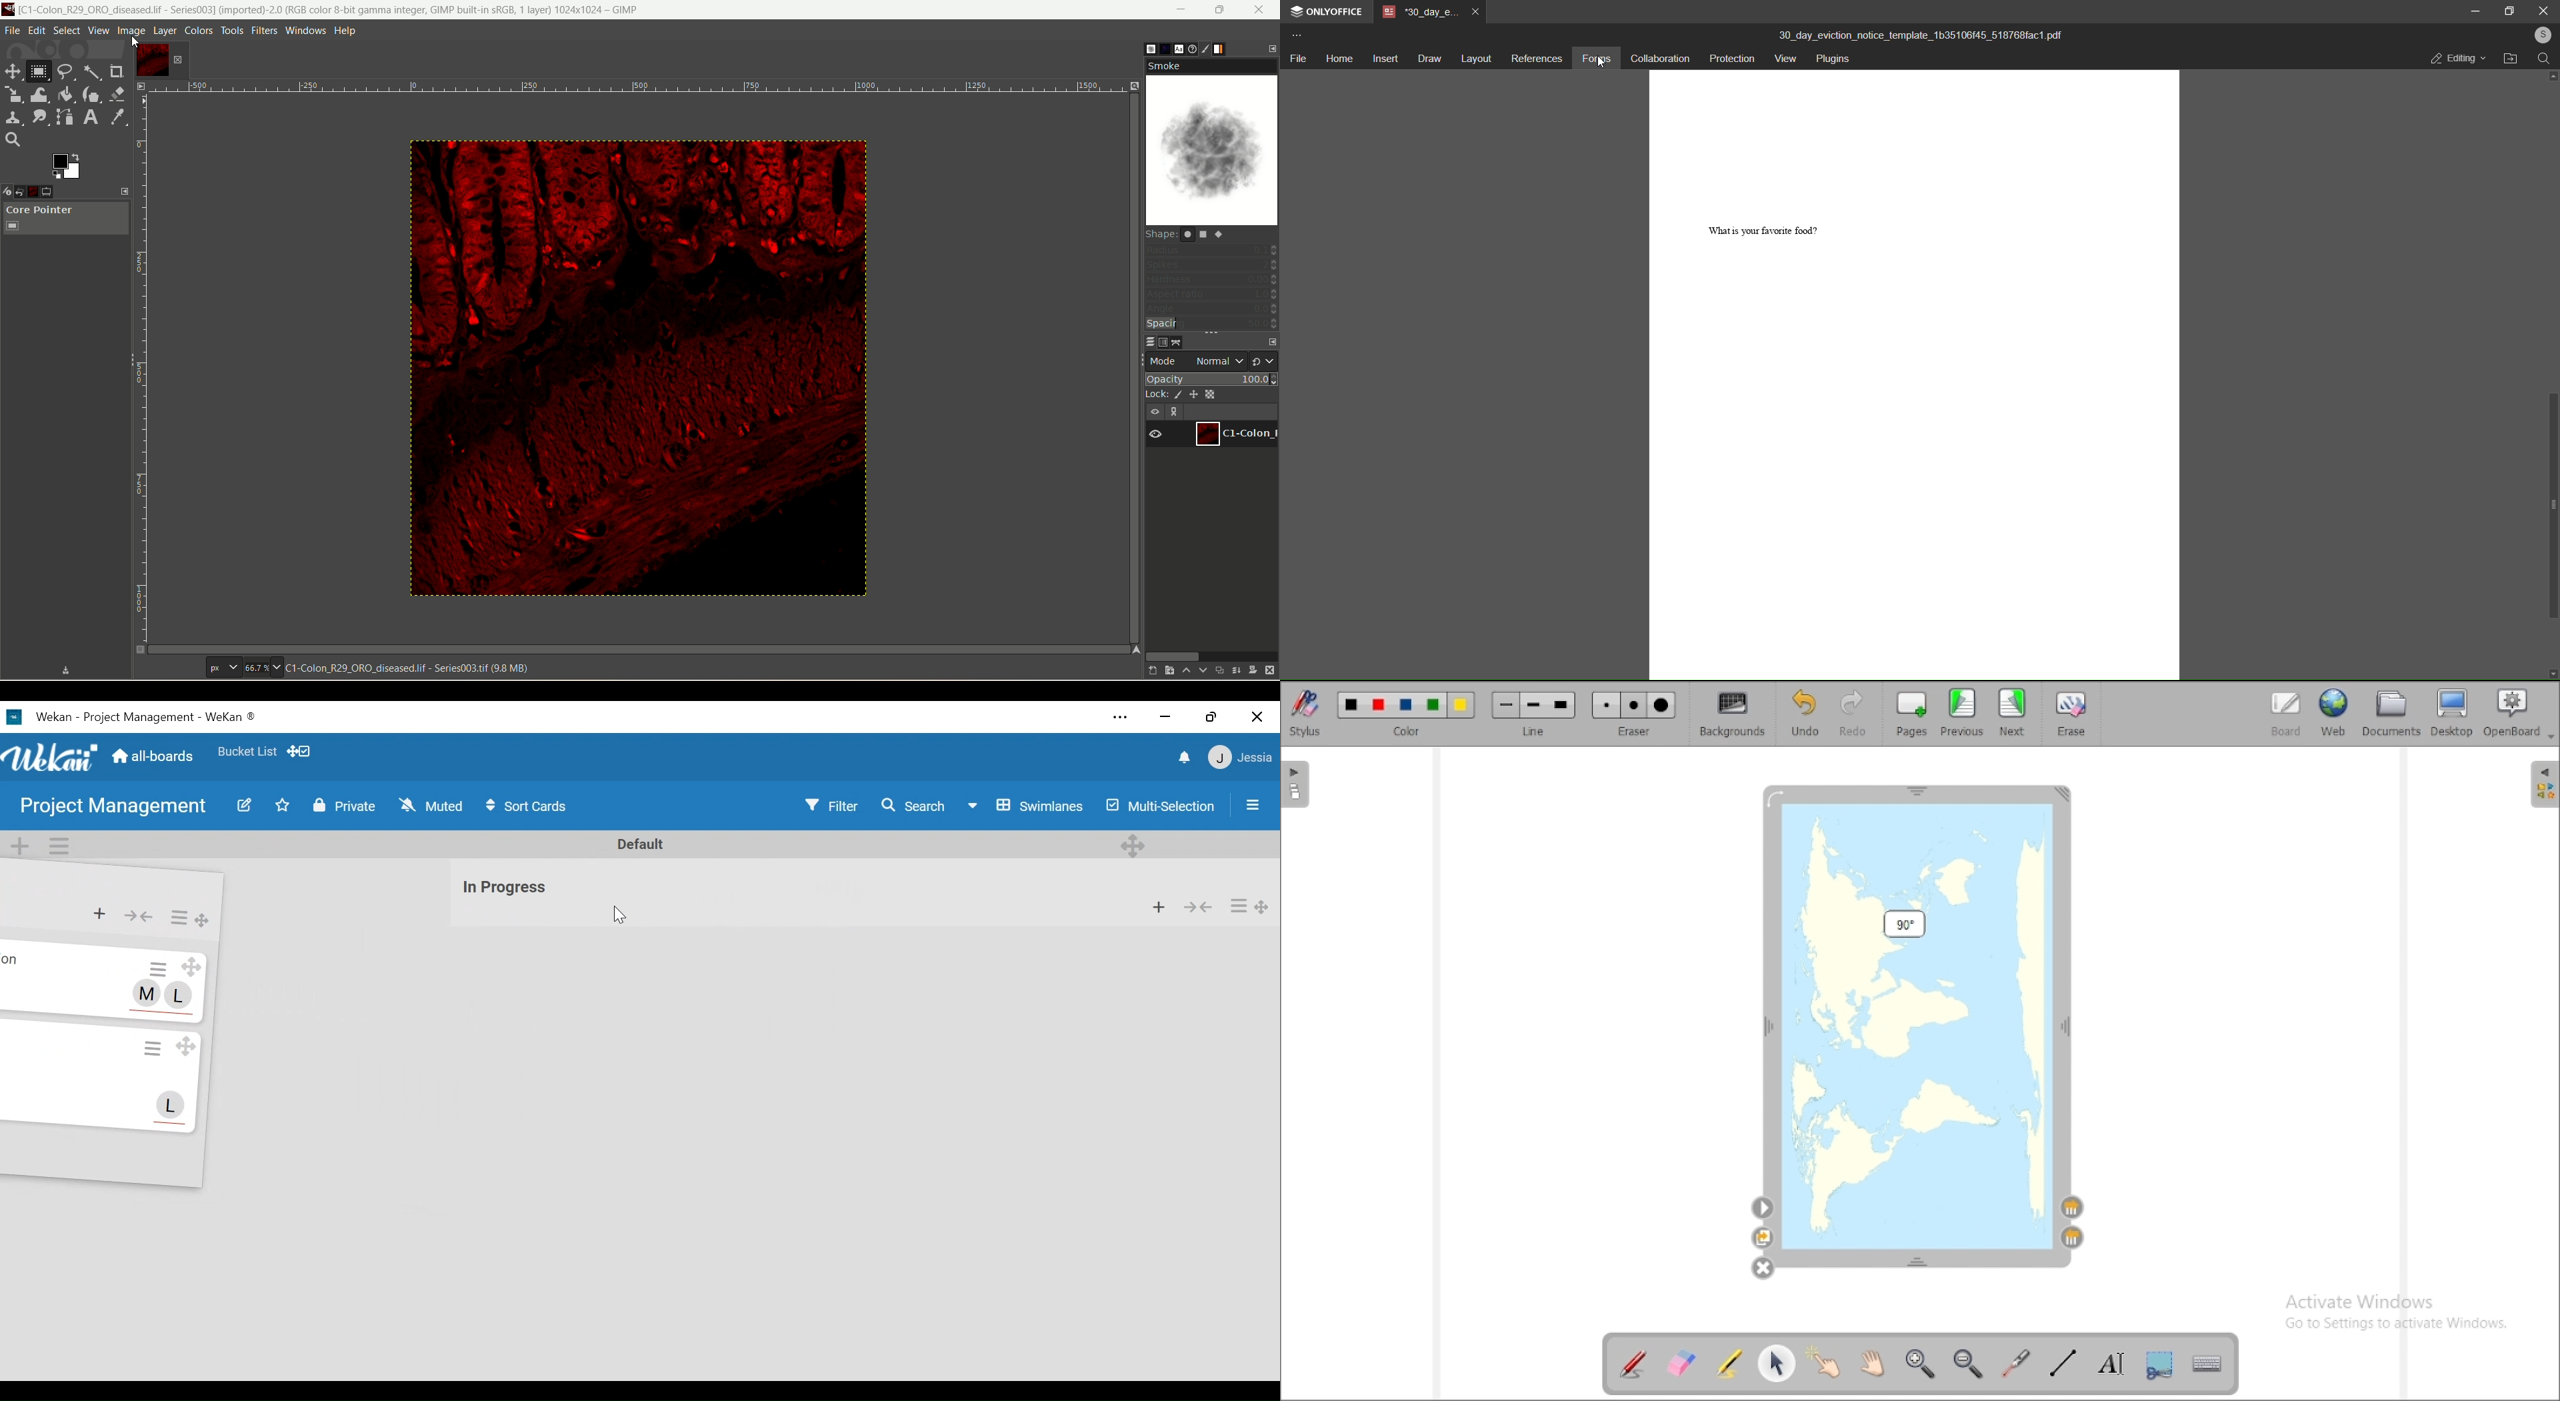 The height and width of the screenshot is (1428, 2576). What do you see at coordinates (68, 31) in the screenshot?
I see `select` at bounding box center [68, 31].